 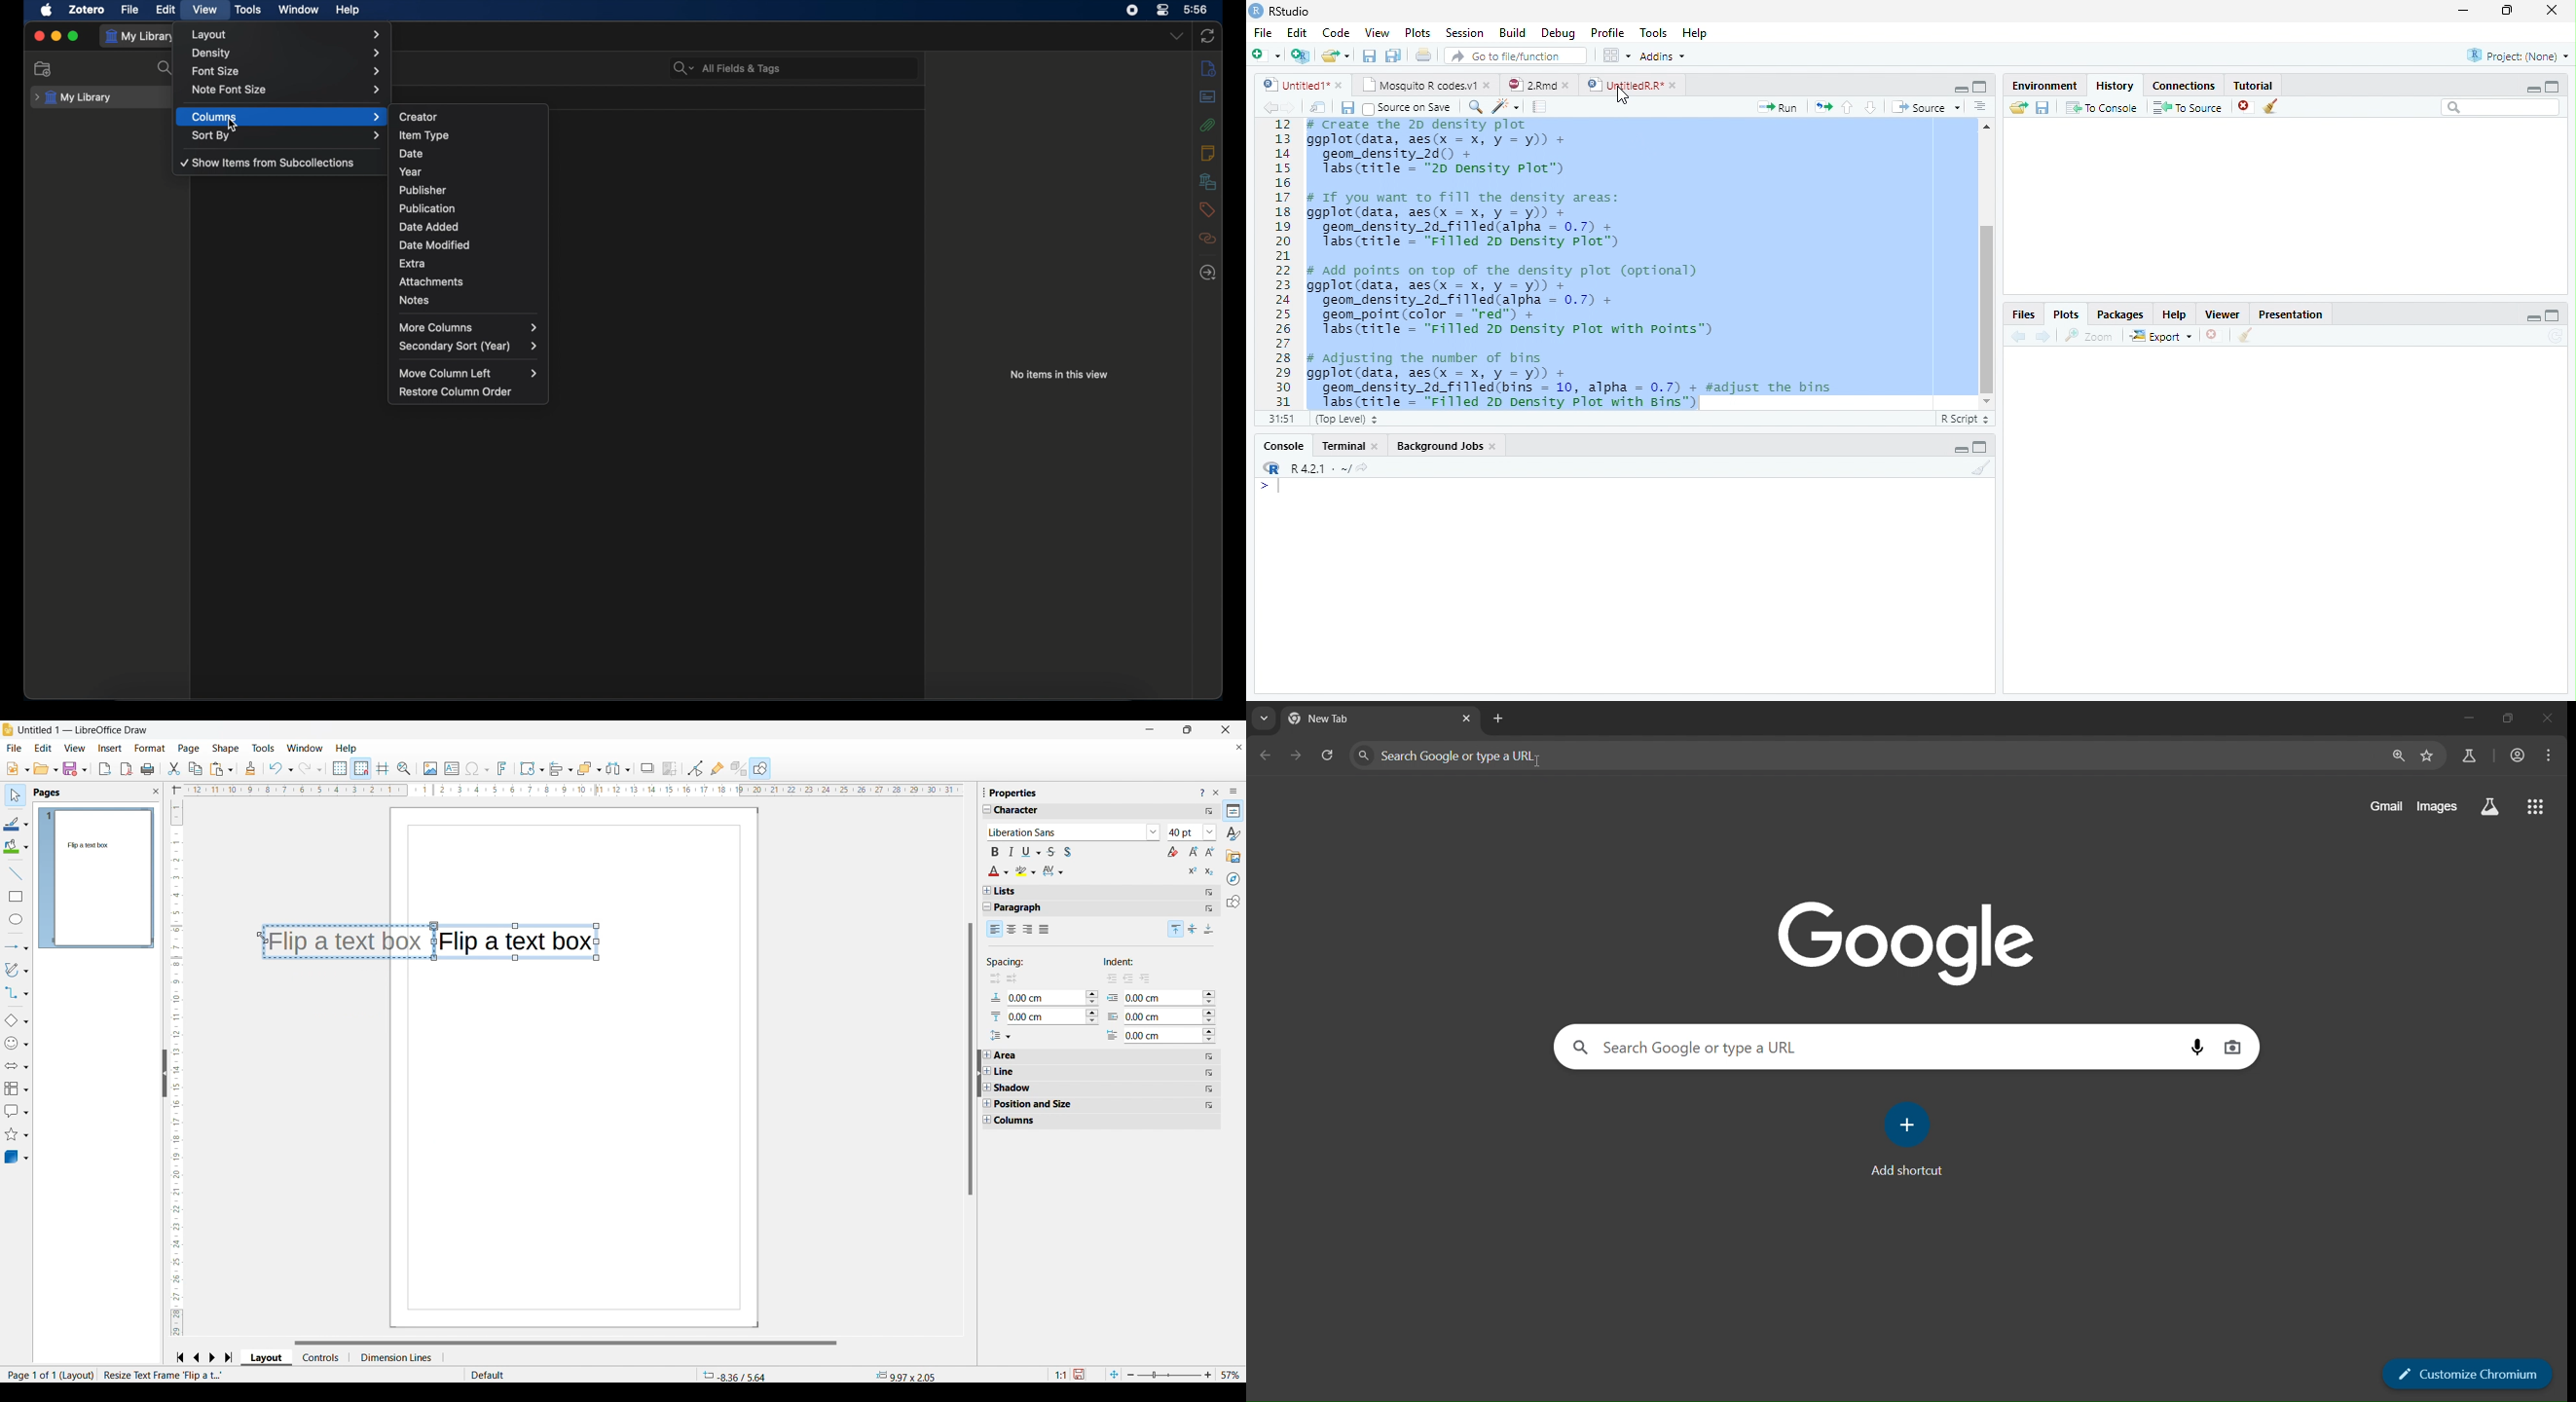 What do you see at coordinates (1986, 401) in the screenshot?
I see `Scrollbar down` at bounding box center [1986, 401].